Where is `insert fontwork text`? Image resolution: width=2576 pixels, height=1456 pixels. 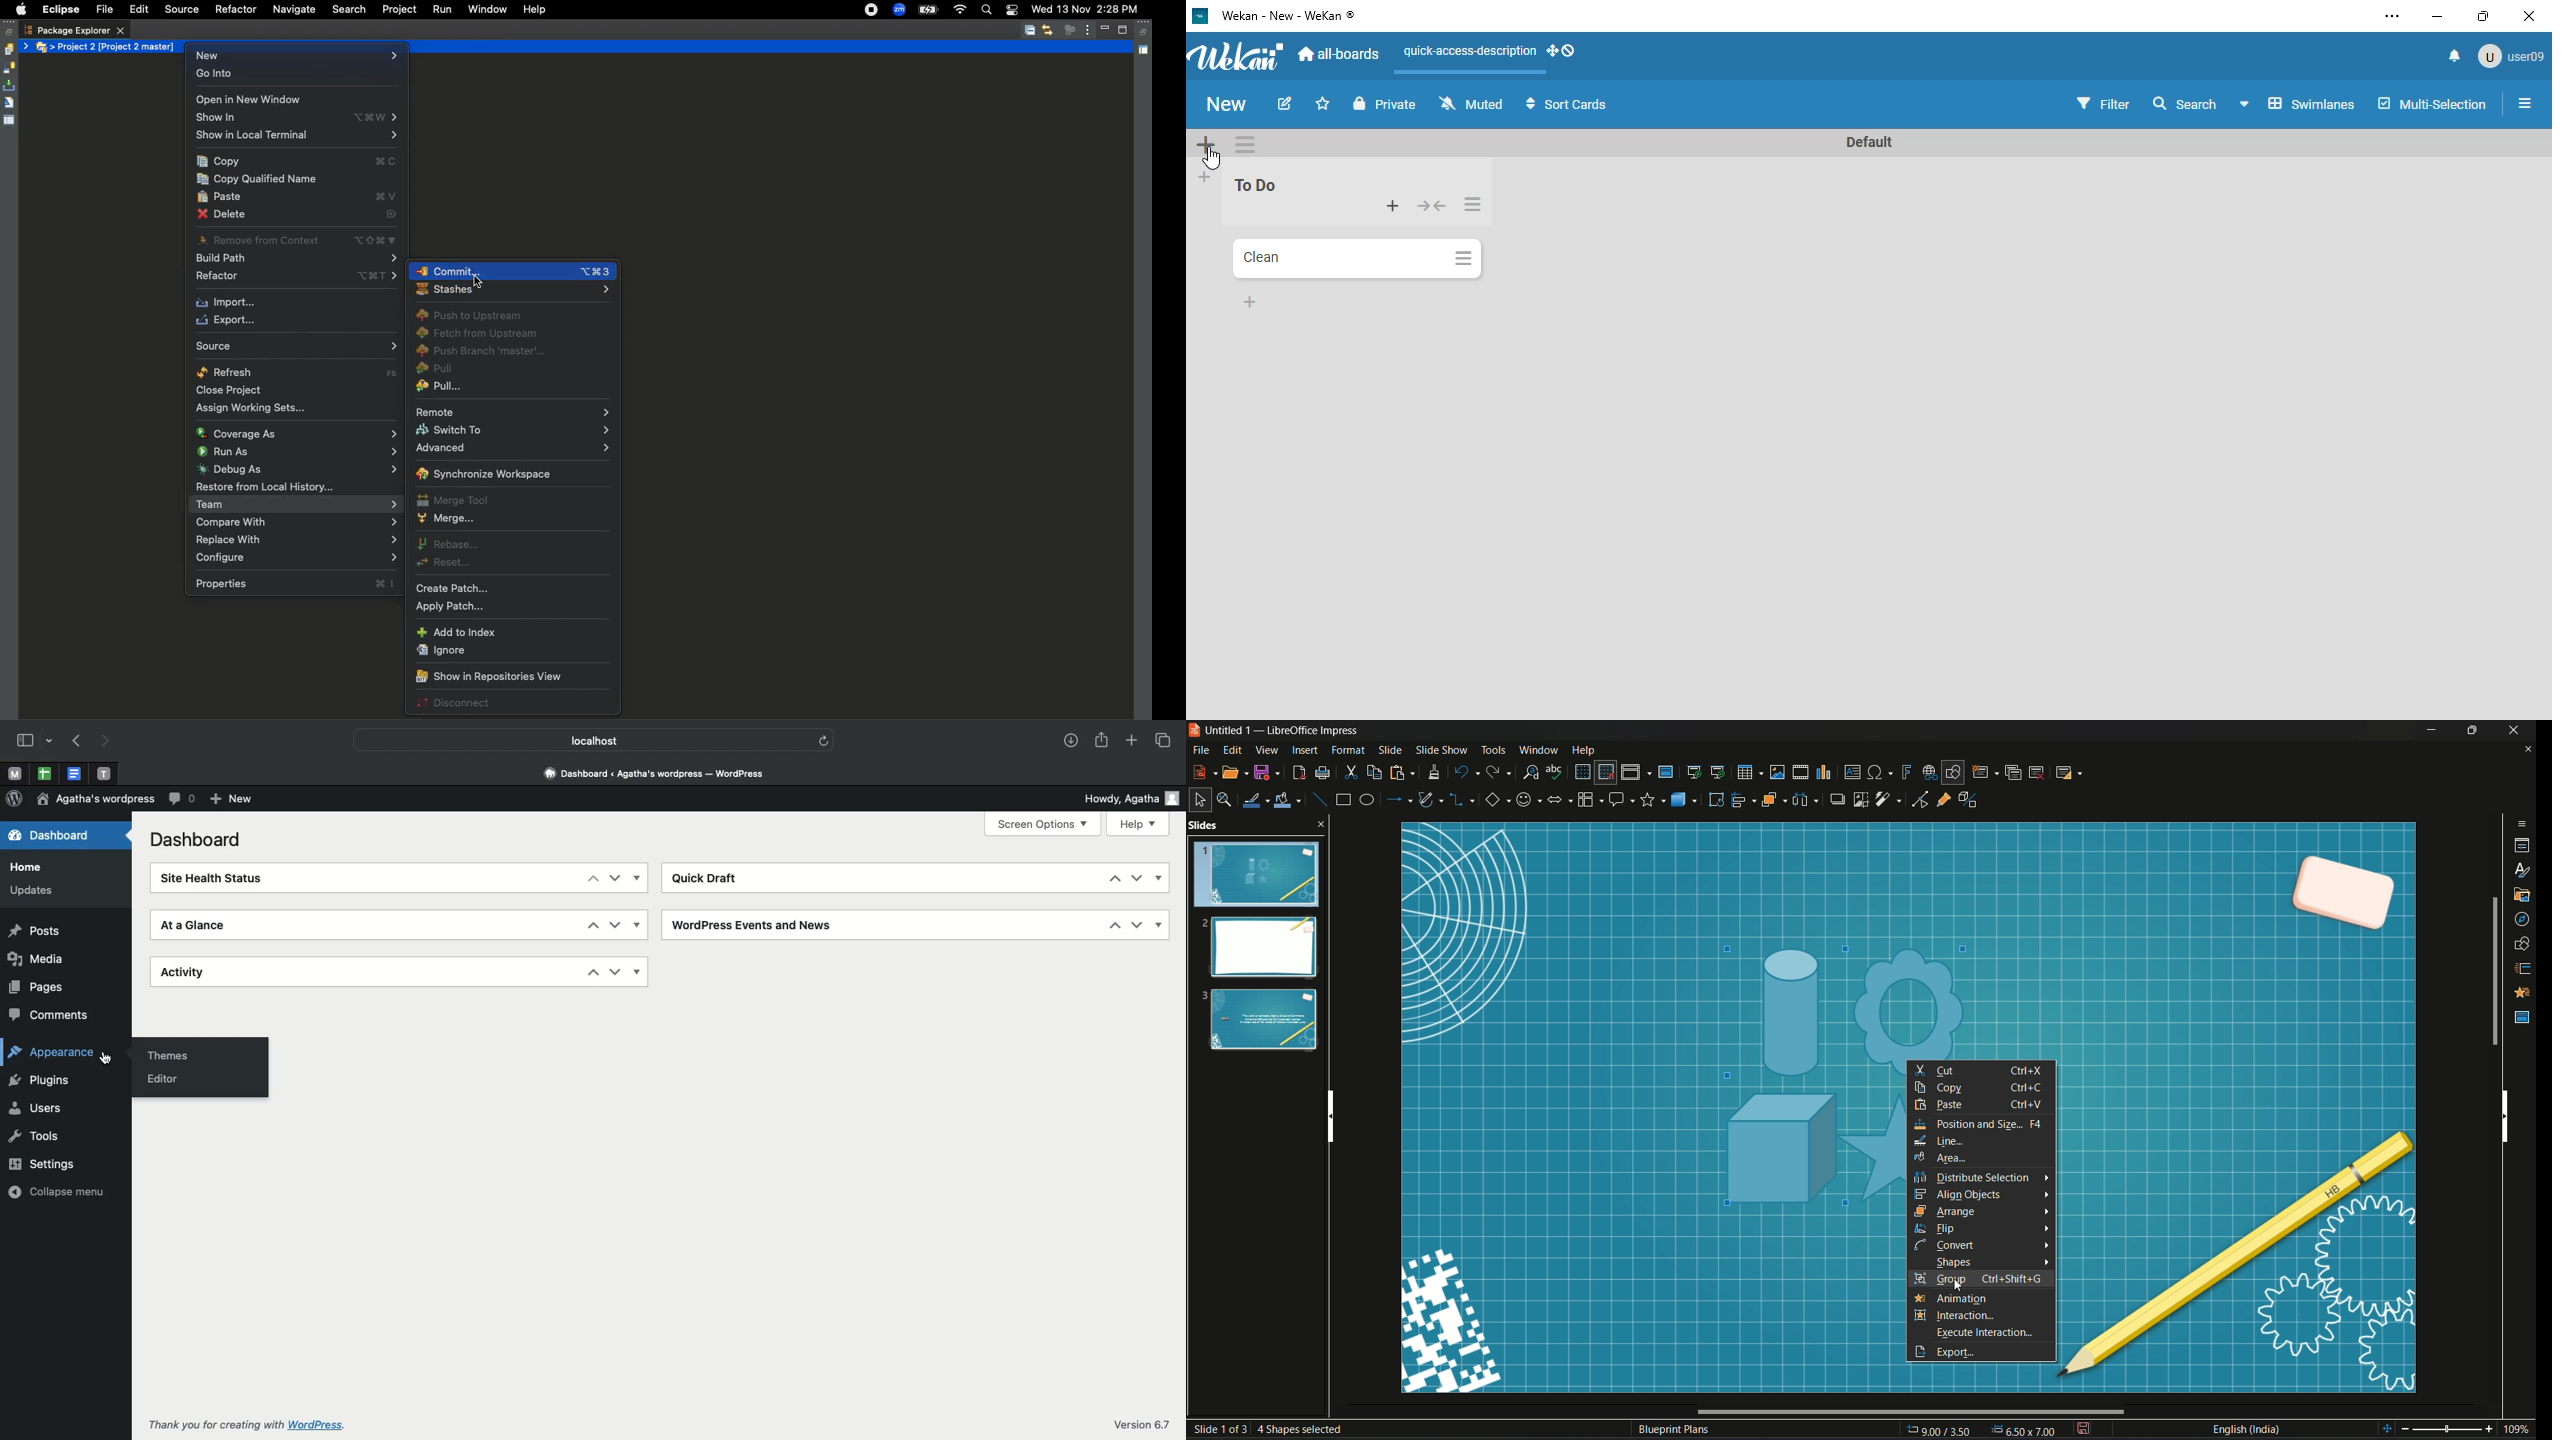 insert fontwork text is located at coordinates (1905, 771).